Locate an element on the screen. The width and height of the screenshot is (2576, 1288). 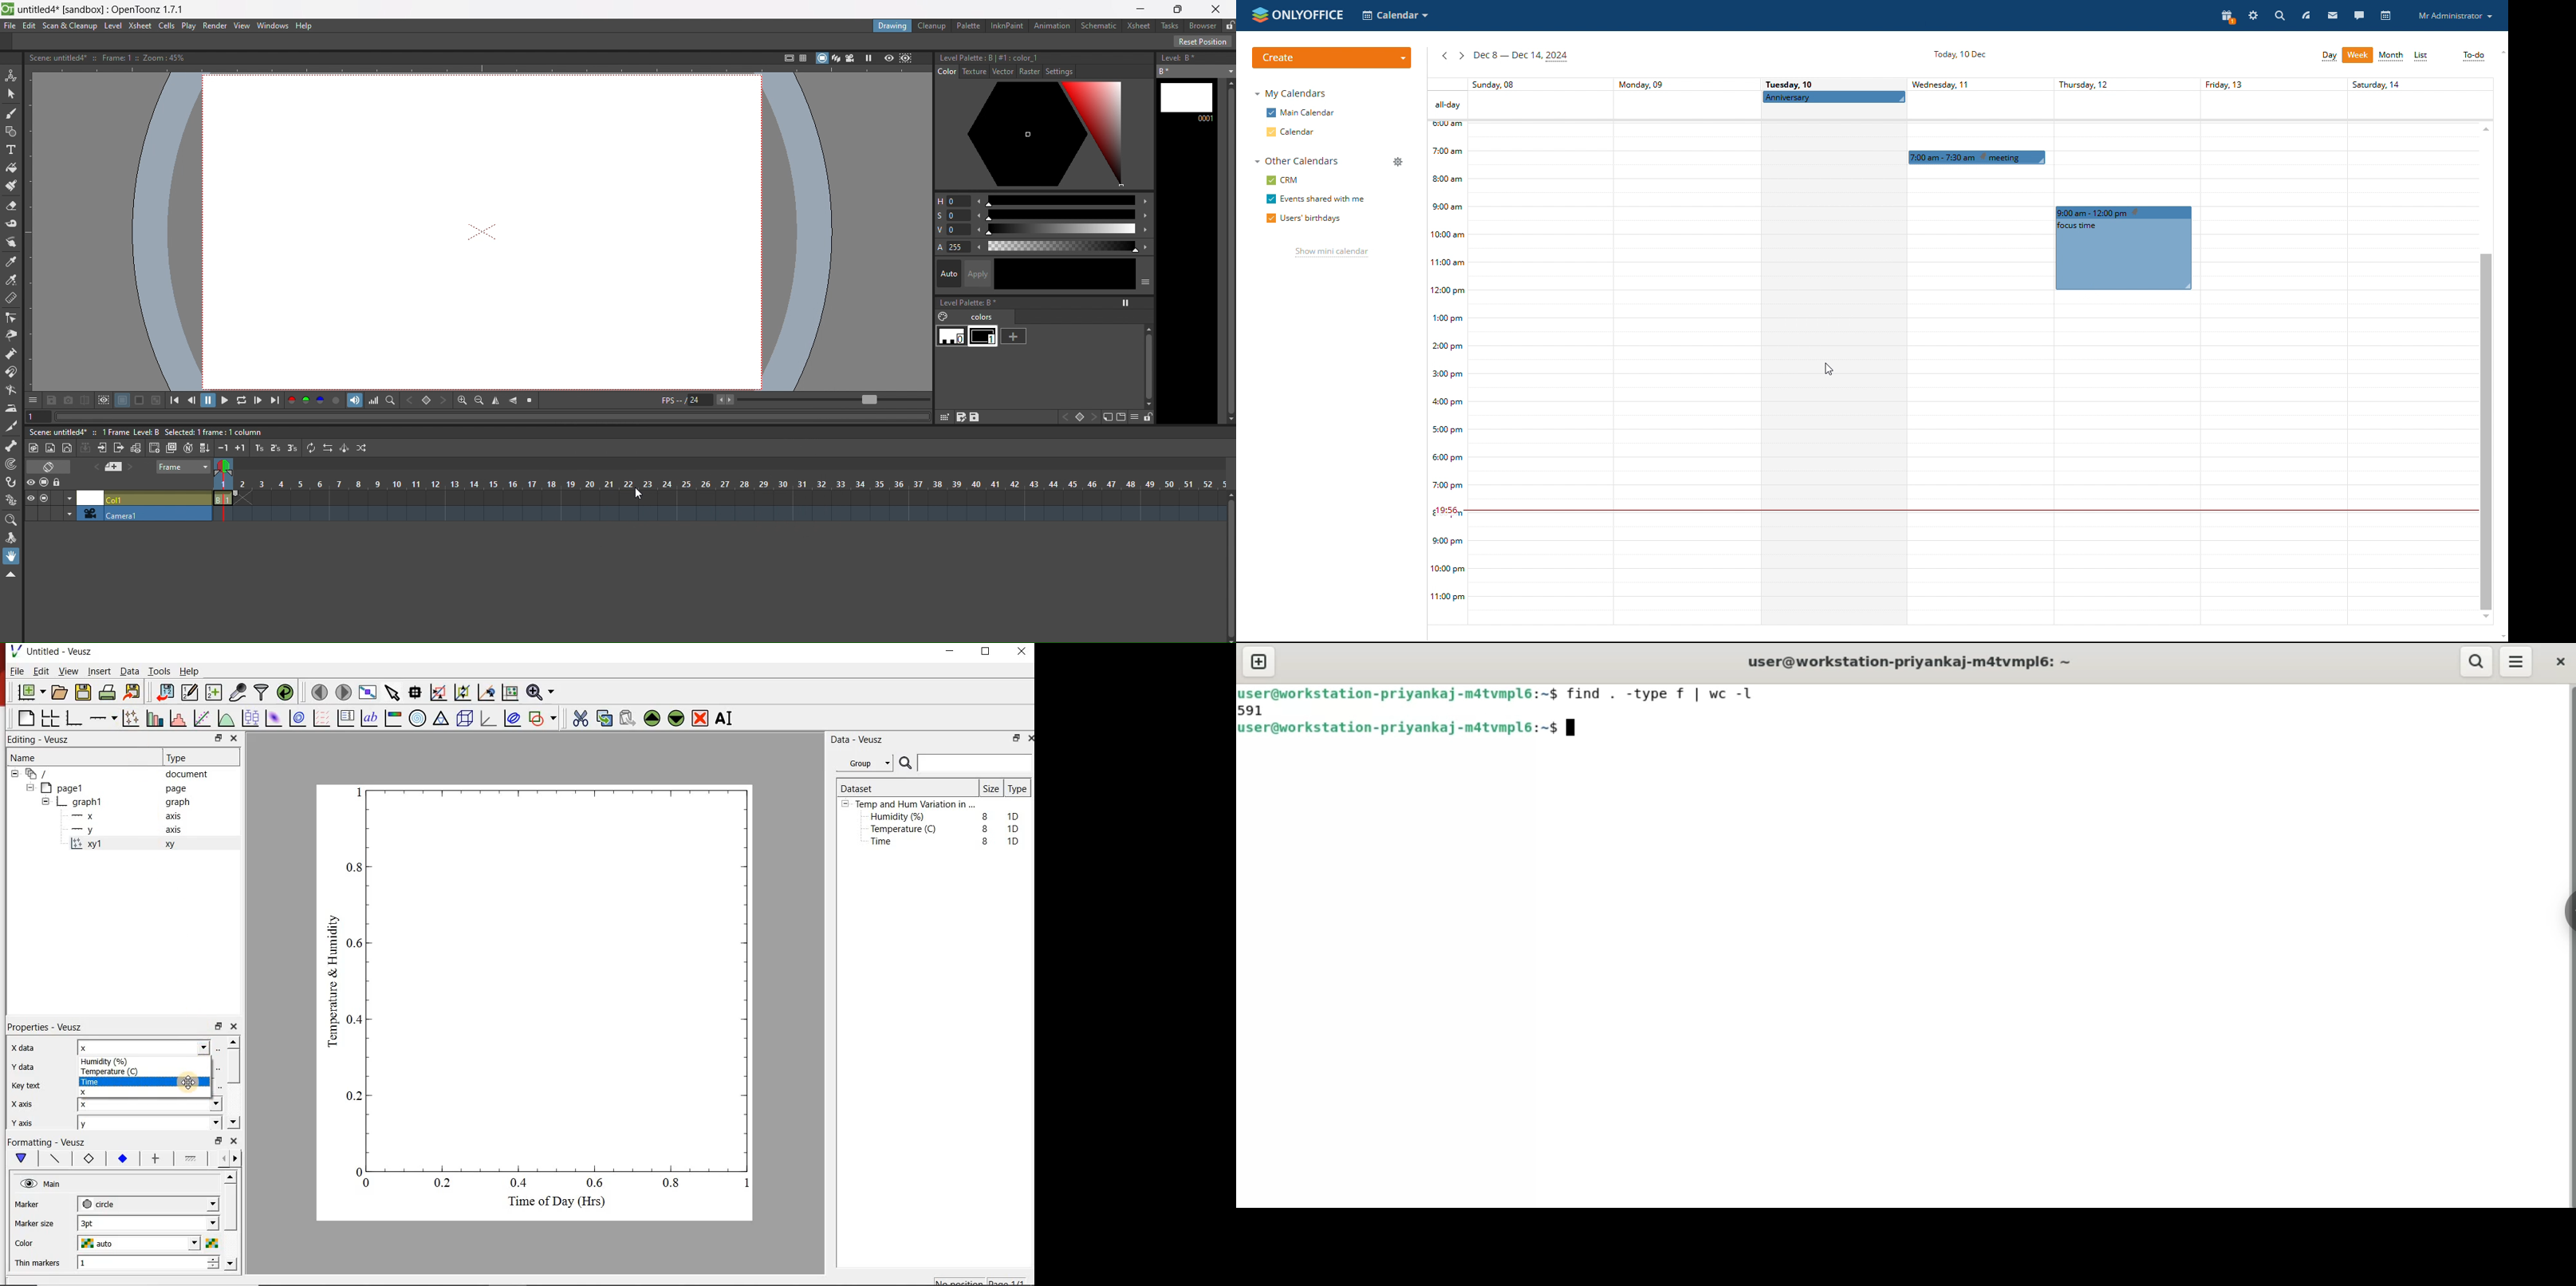
inknpaint is located at coordinates (1006, 26).